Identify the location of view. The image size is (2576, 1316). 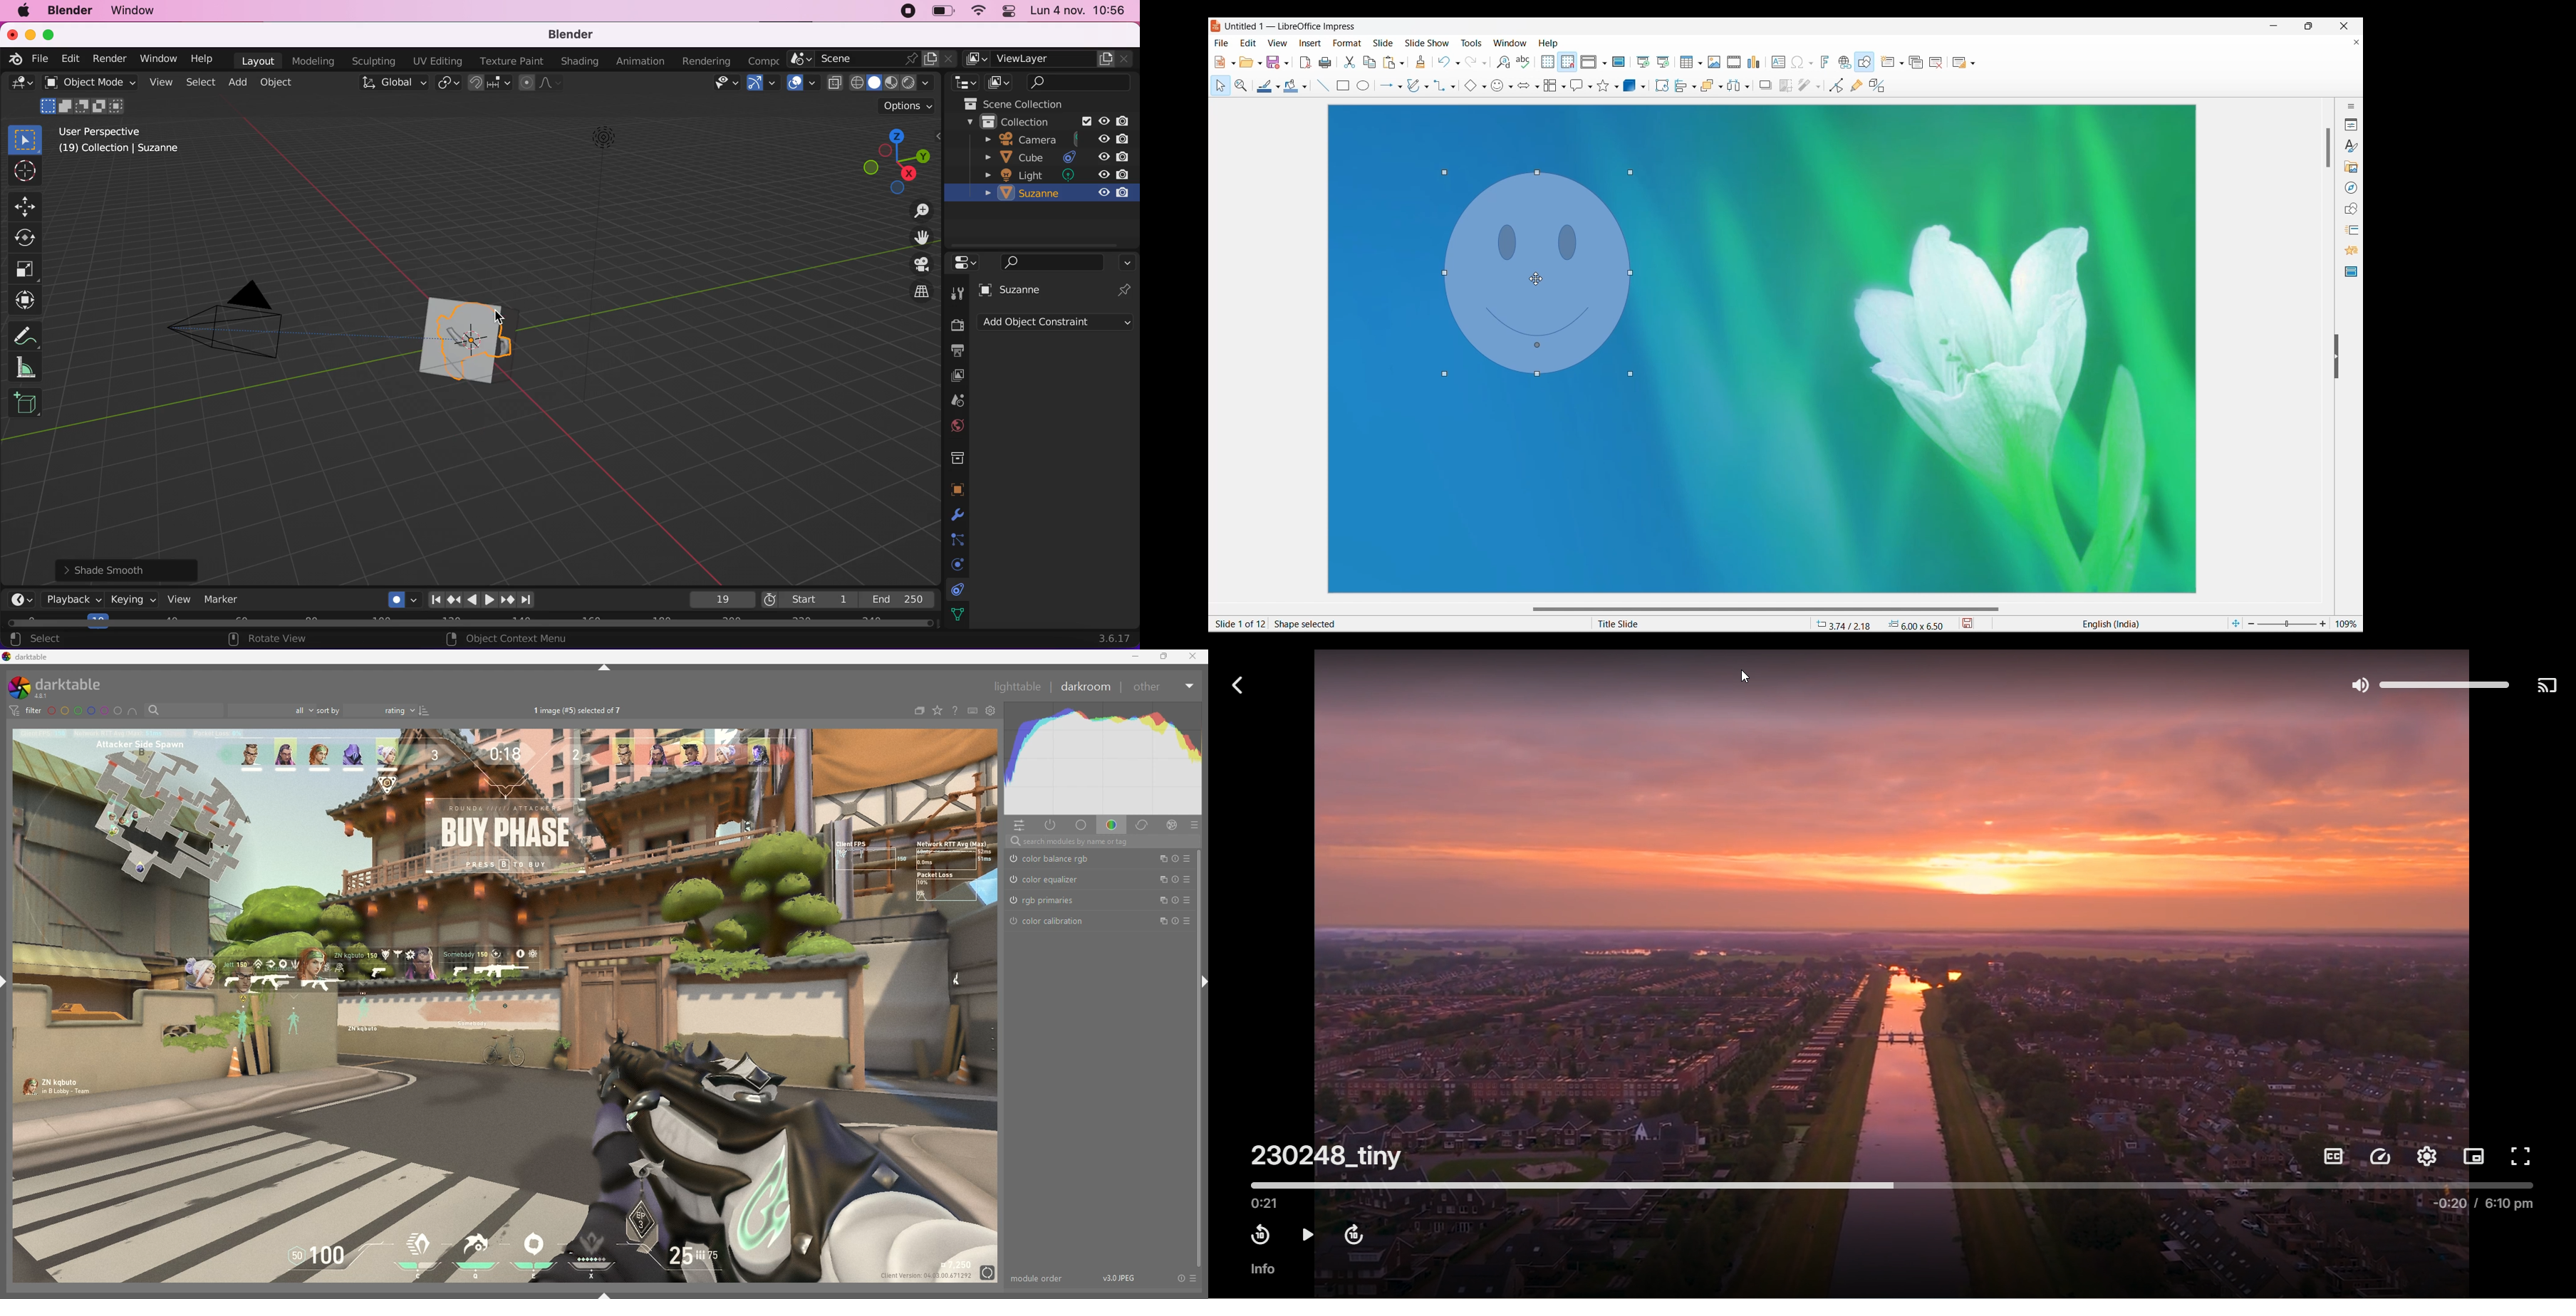
(159, 82).